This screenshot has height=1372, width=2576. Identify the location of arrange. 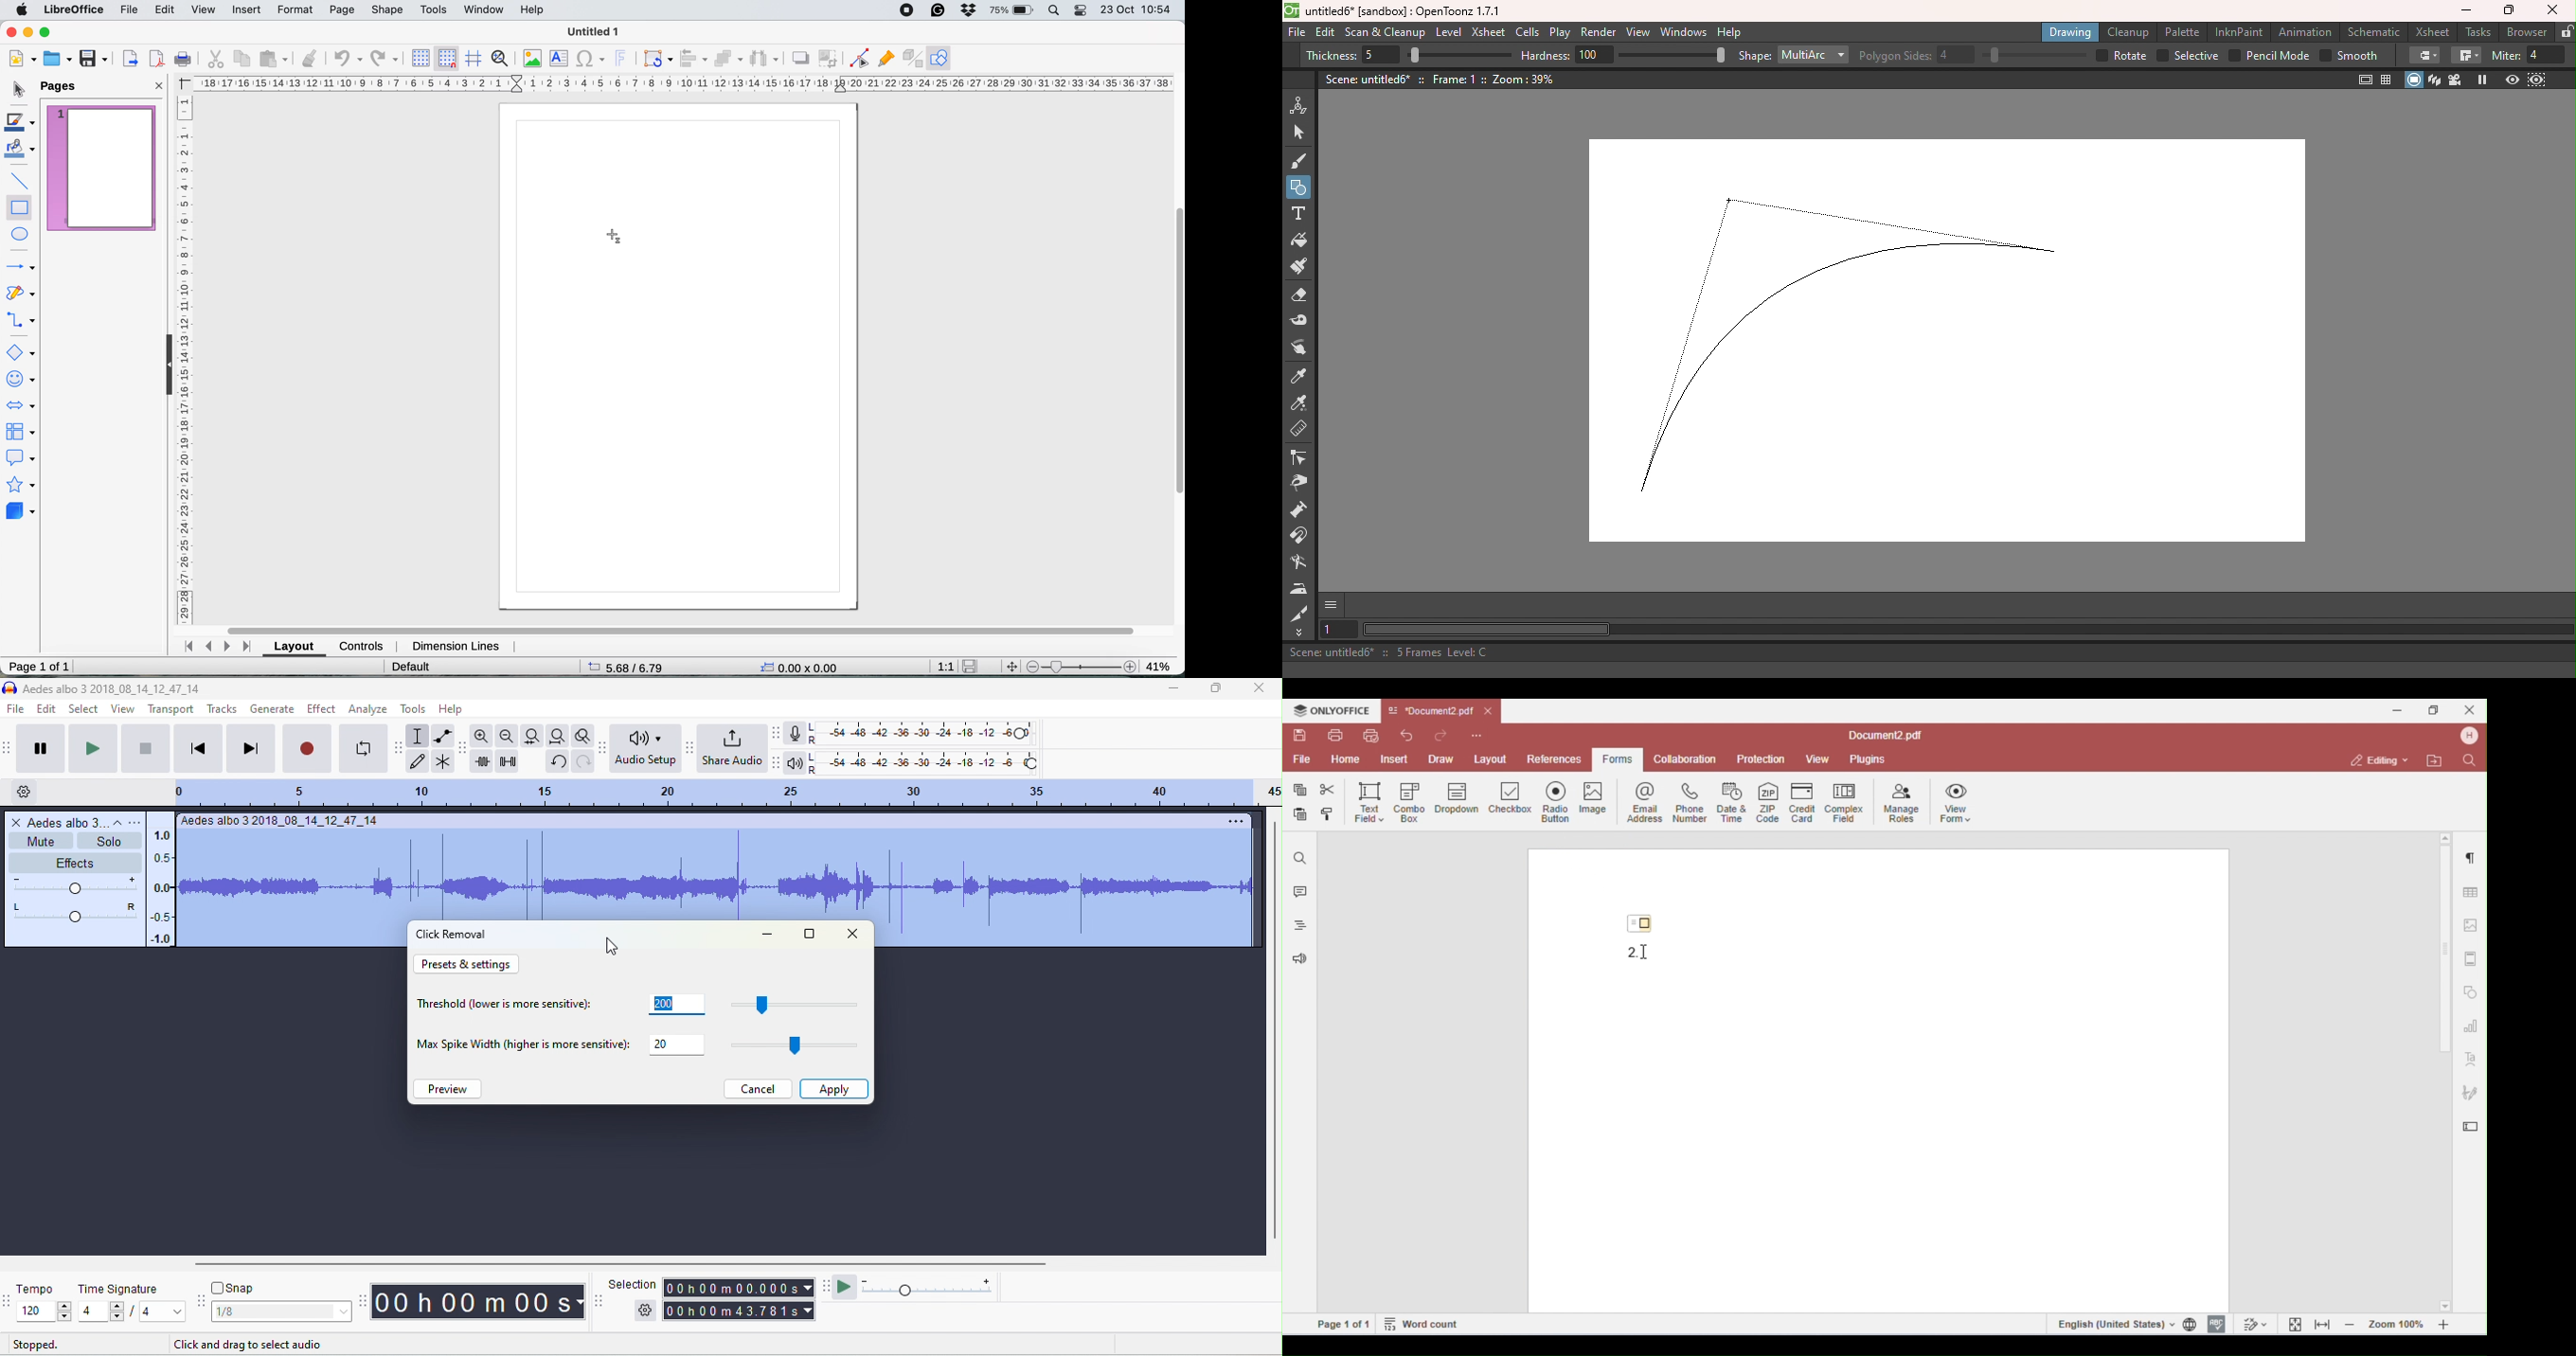
(732, 59).